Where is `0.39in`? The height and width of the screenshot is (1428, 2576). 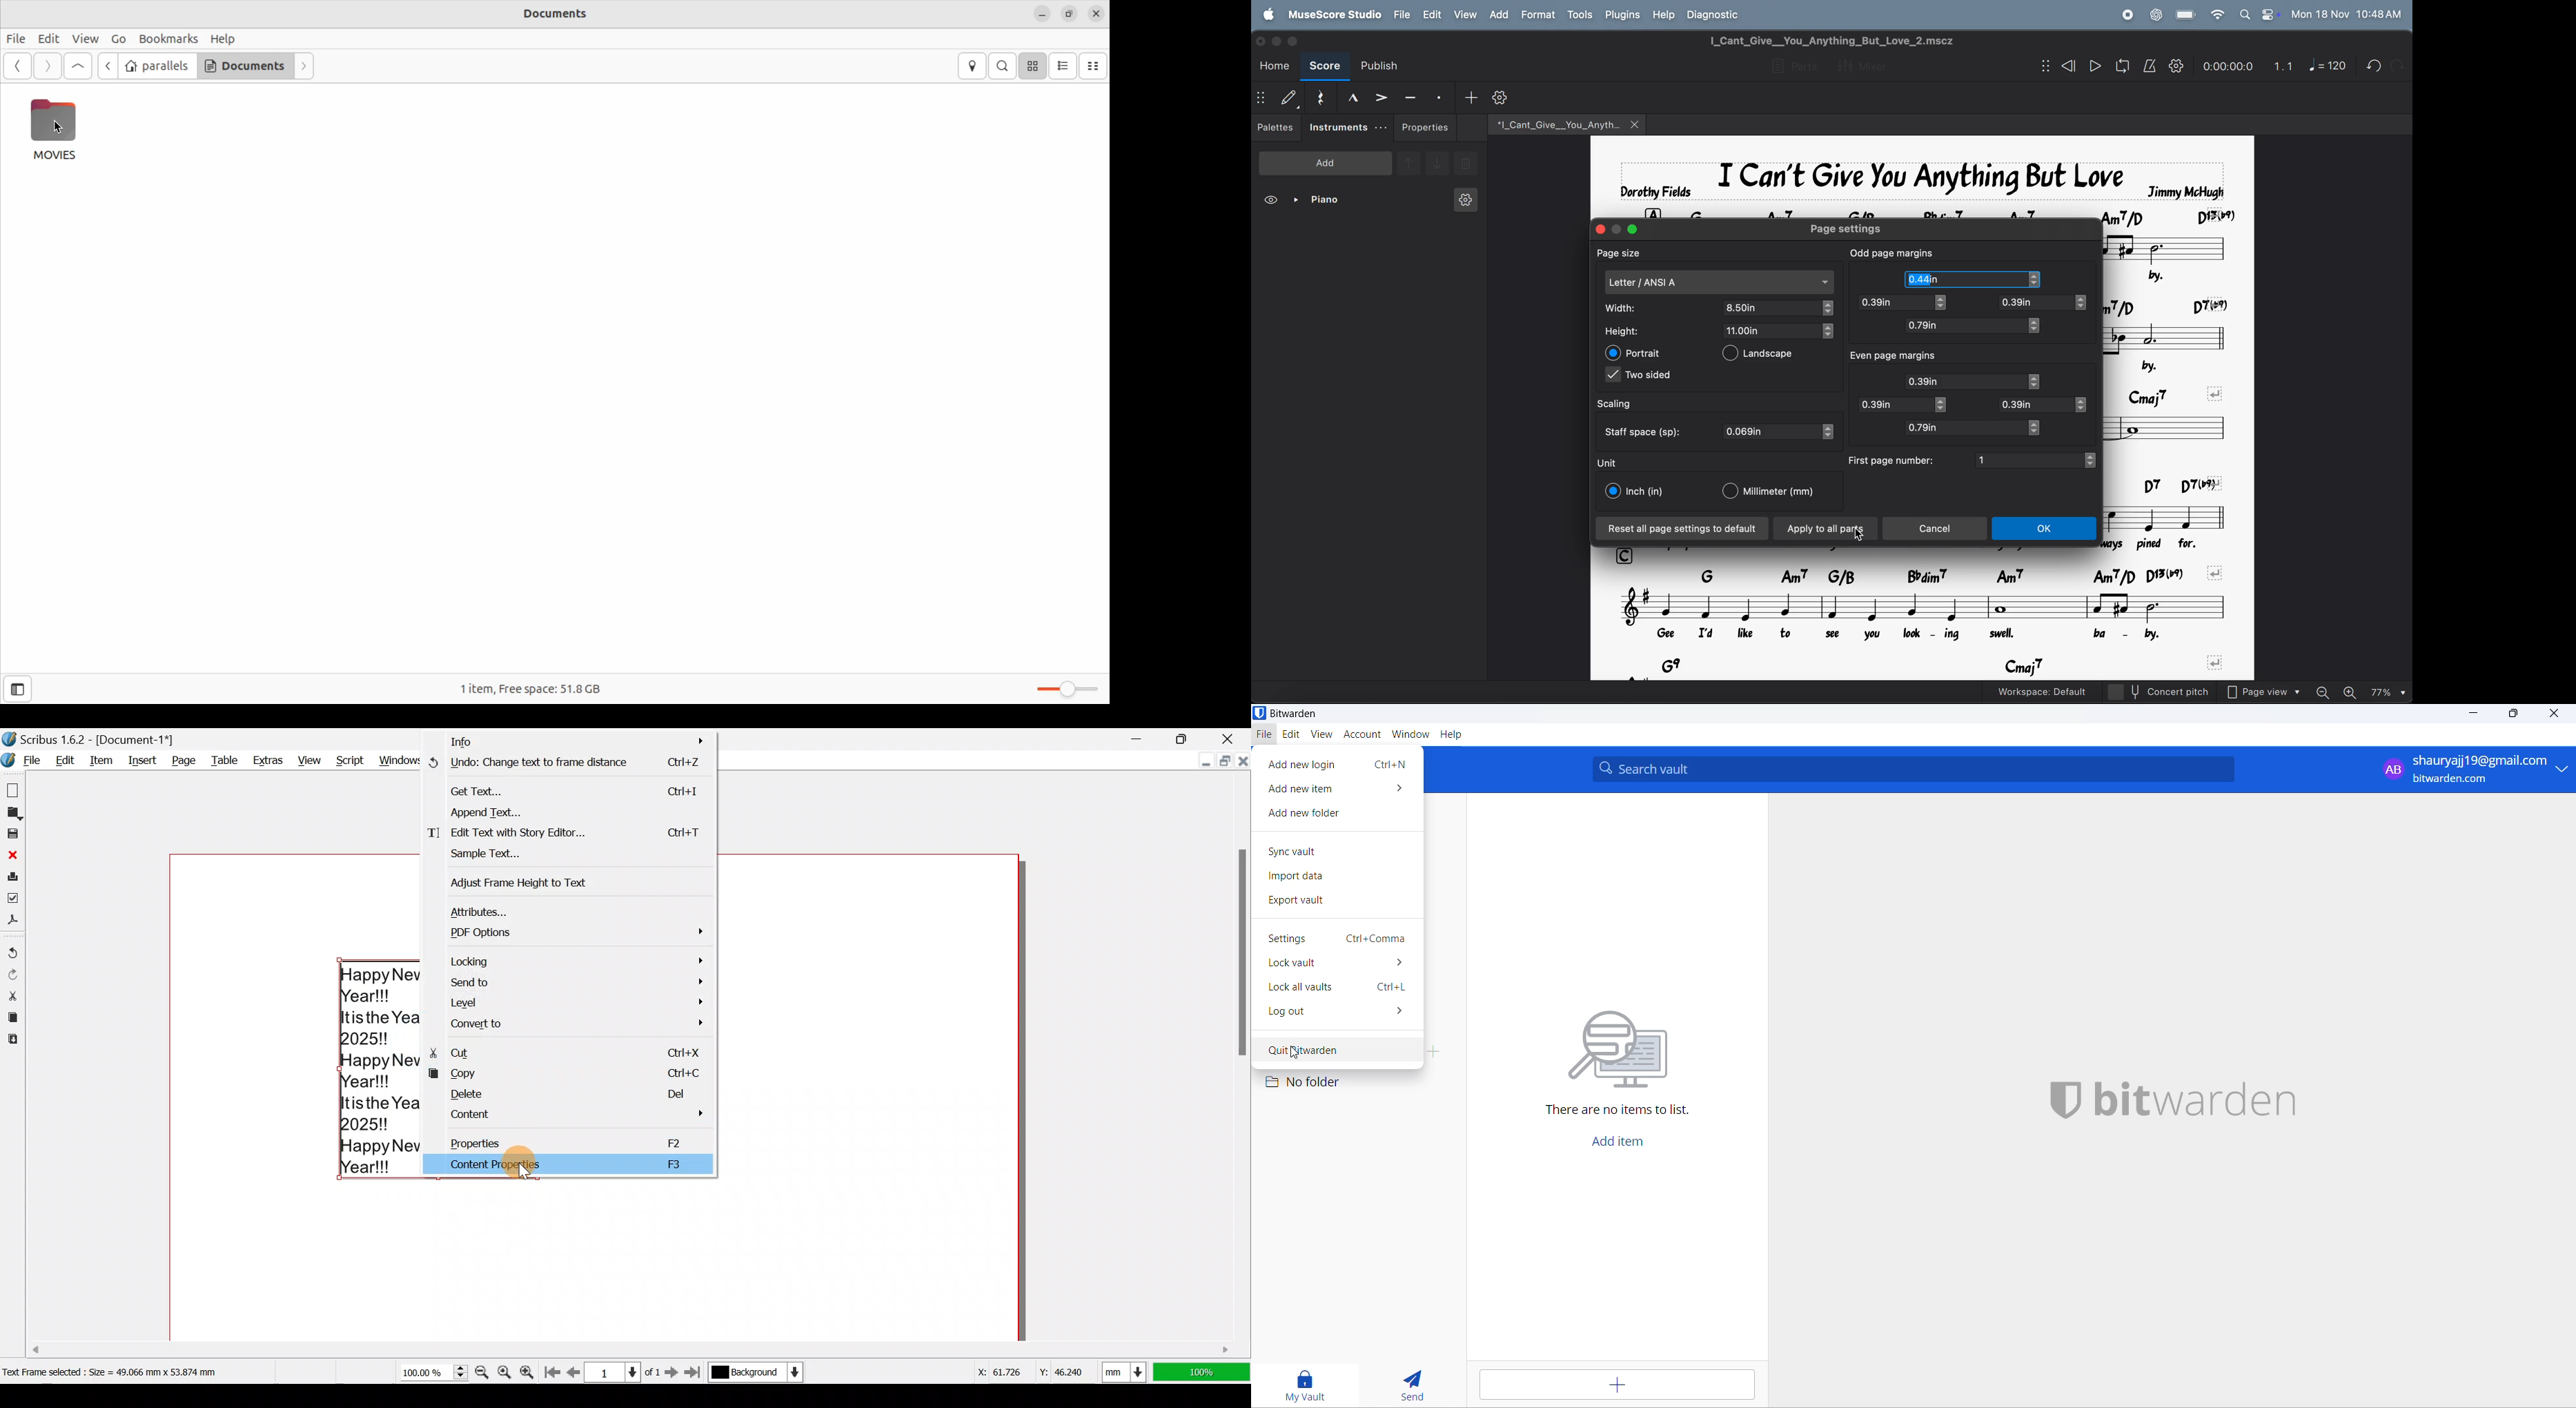
0.39in is located at coordinates (2035, 303).